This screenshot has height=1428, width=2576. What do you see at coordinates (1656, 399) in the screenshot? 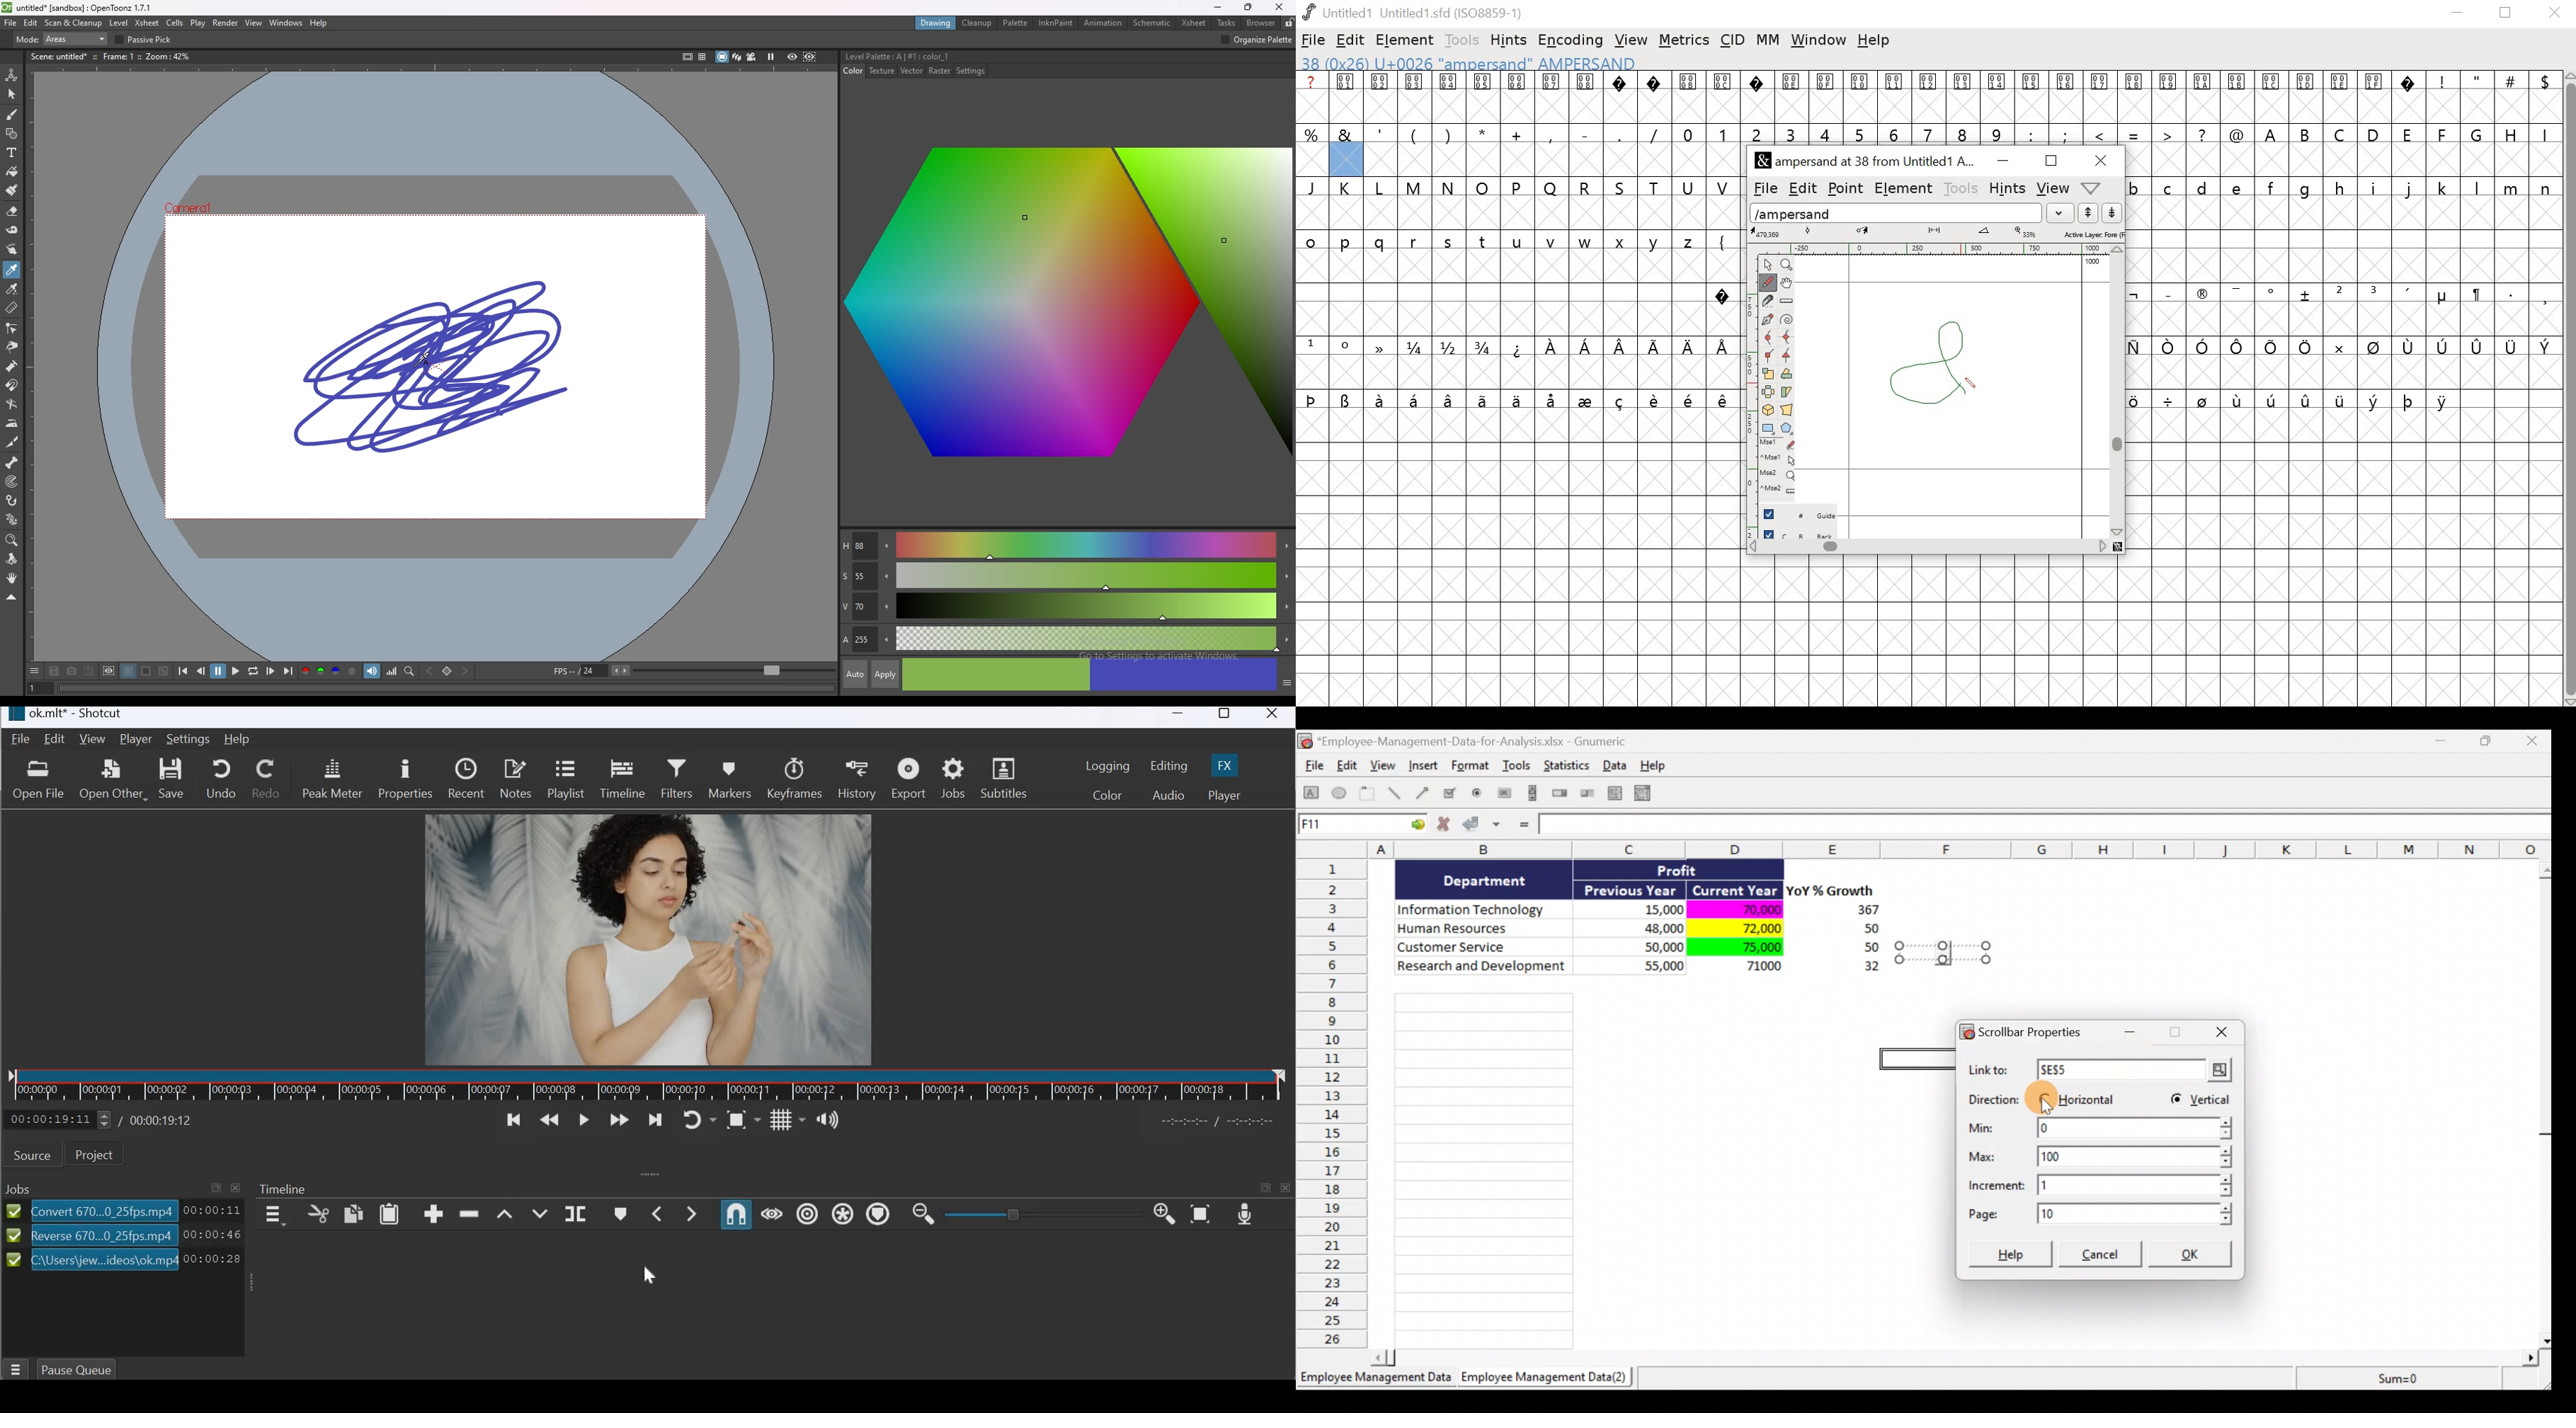
I see `symbol` at bounding box center [1656, 399].